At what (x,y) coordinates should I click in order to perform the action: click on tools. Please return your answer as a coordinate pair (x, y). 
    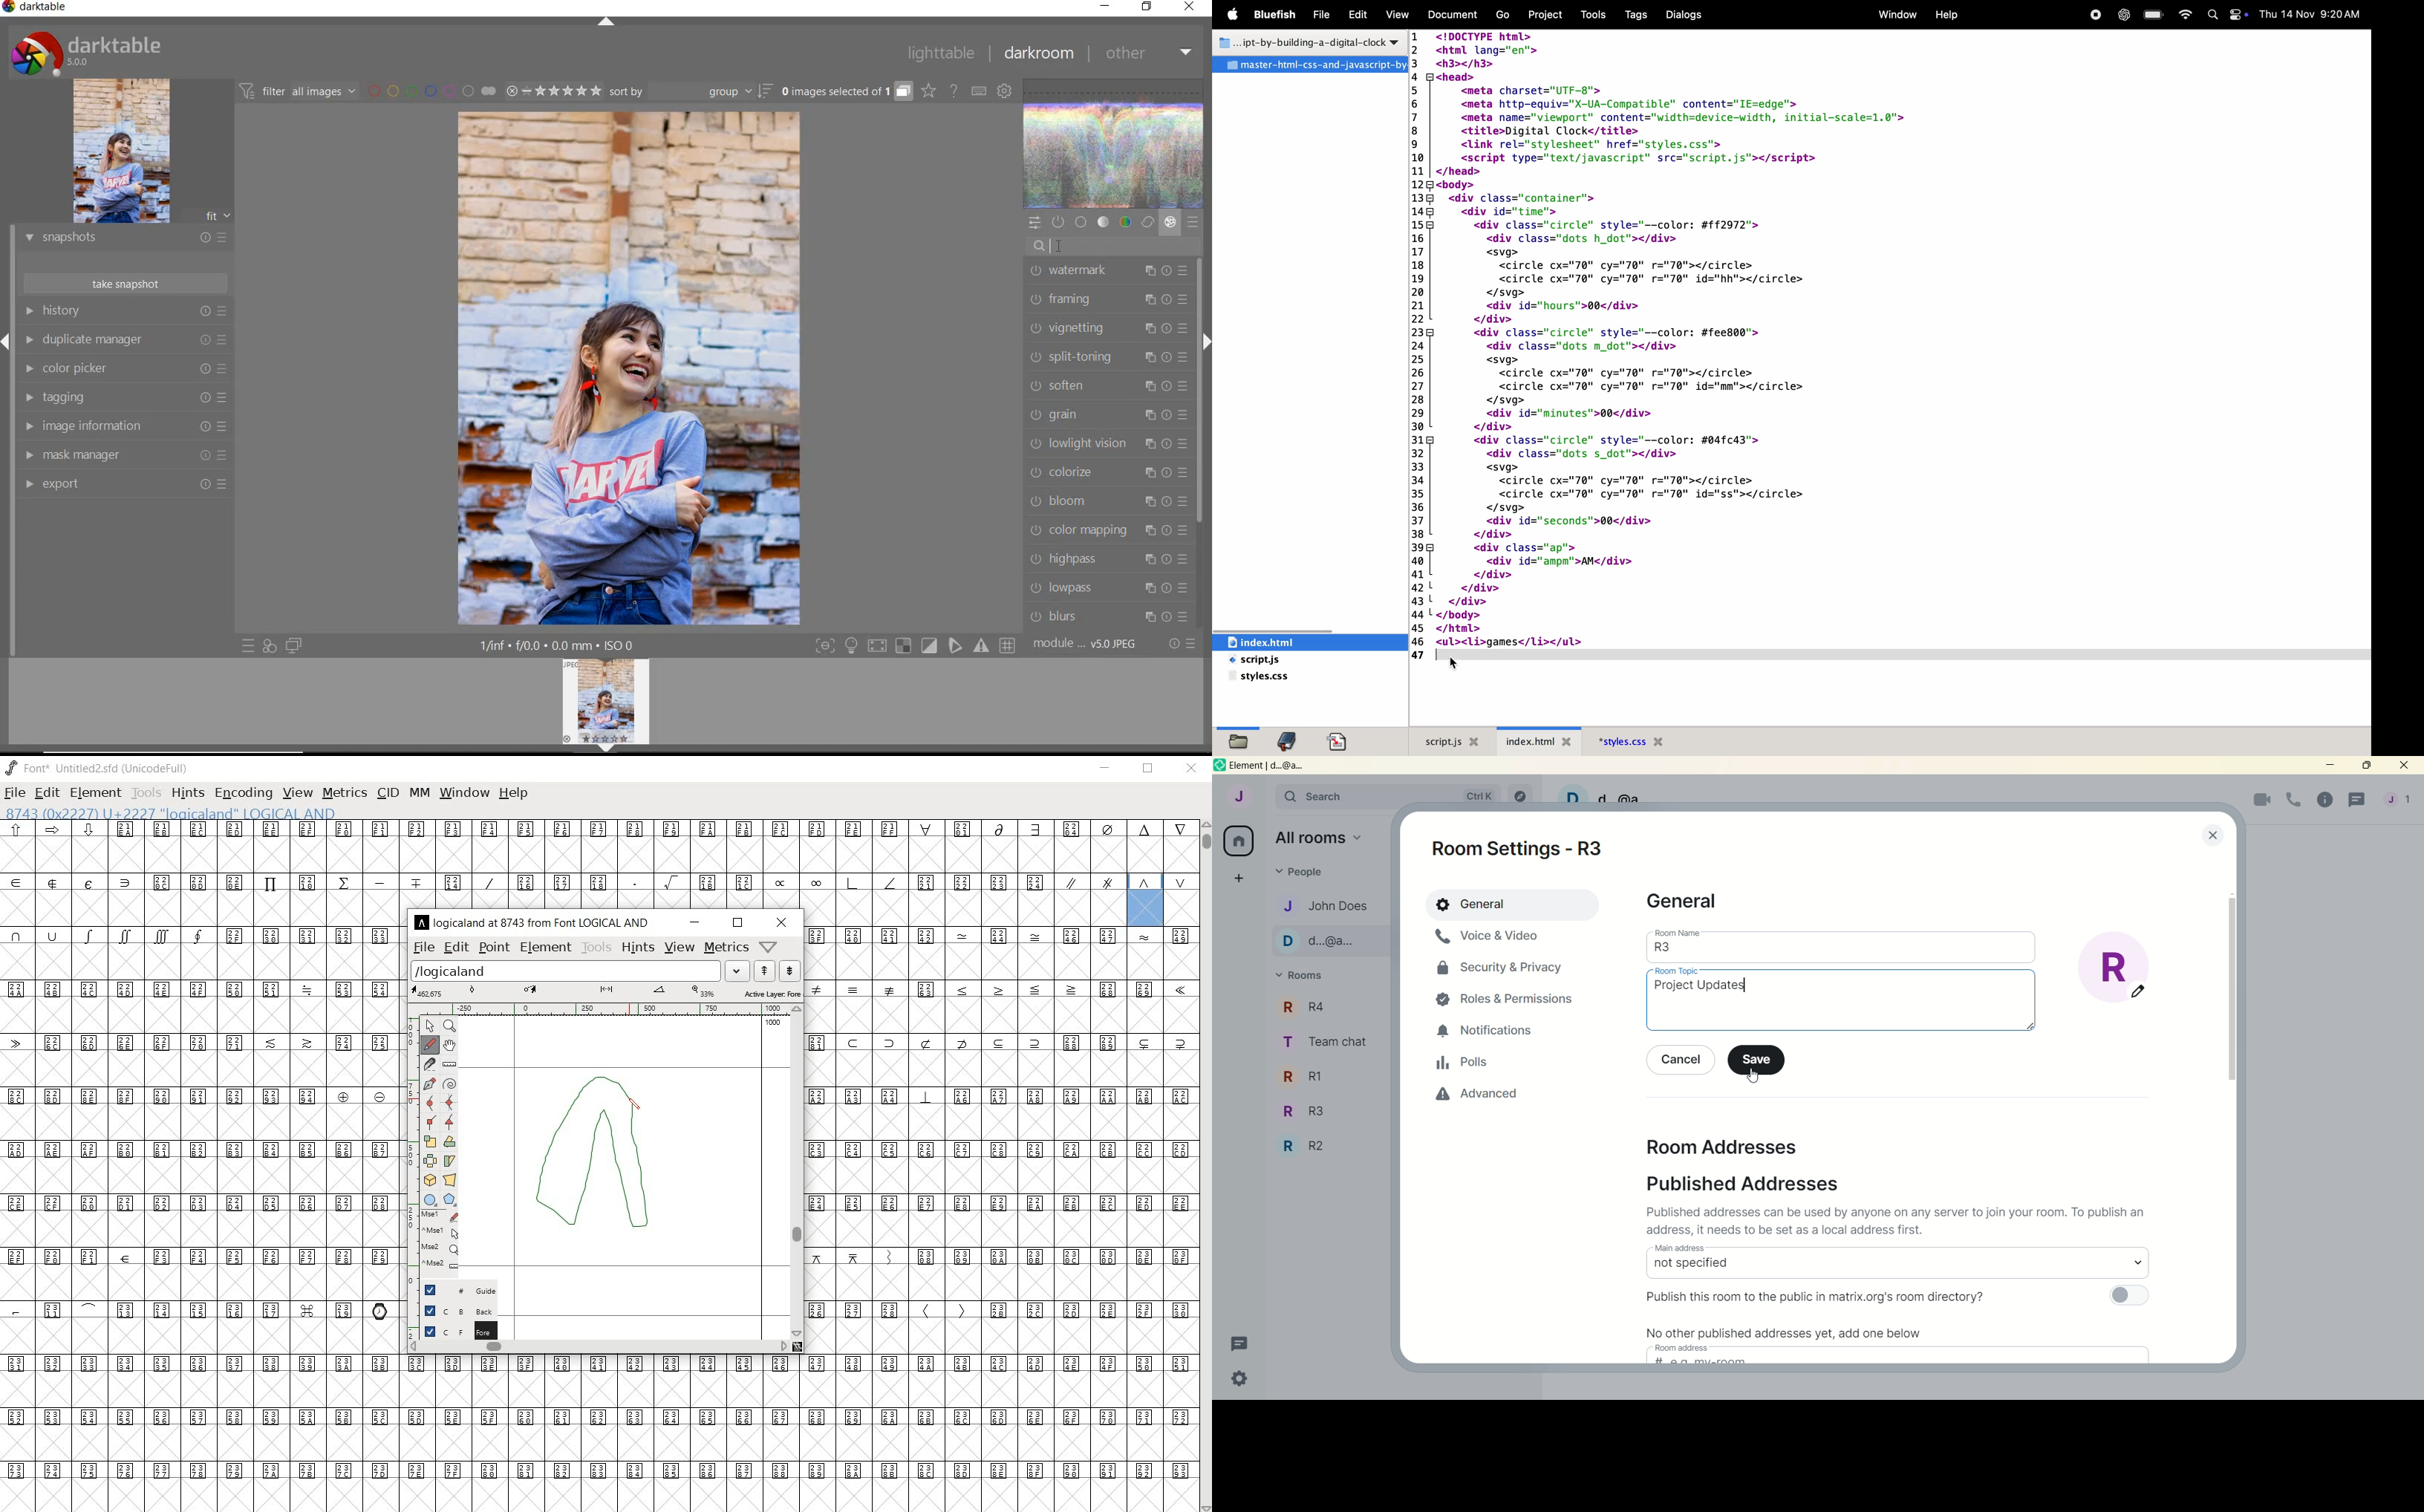
    Looking at the image, I should click on (147, 792).